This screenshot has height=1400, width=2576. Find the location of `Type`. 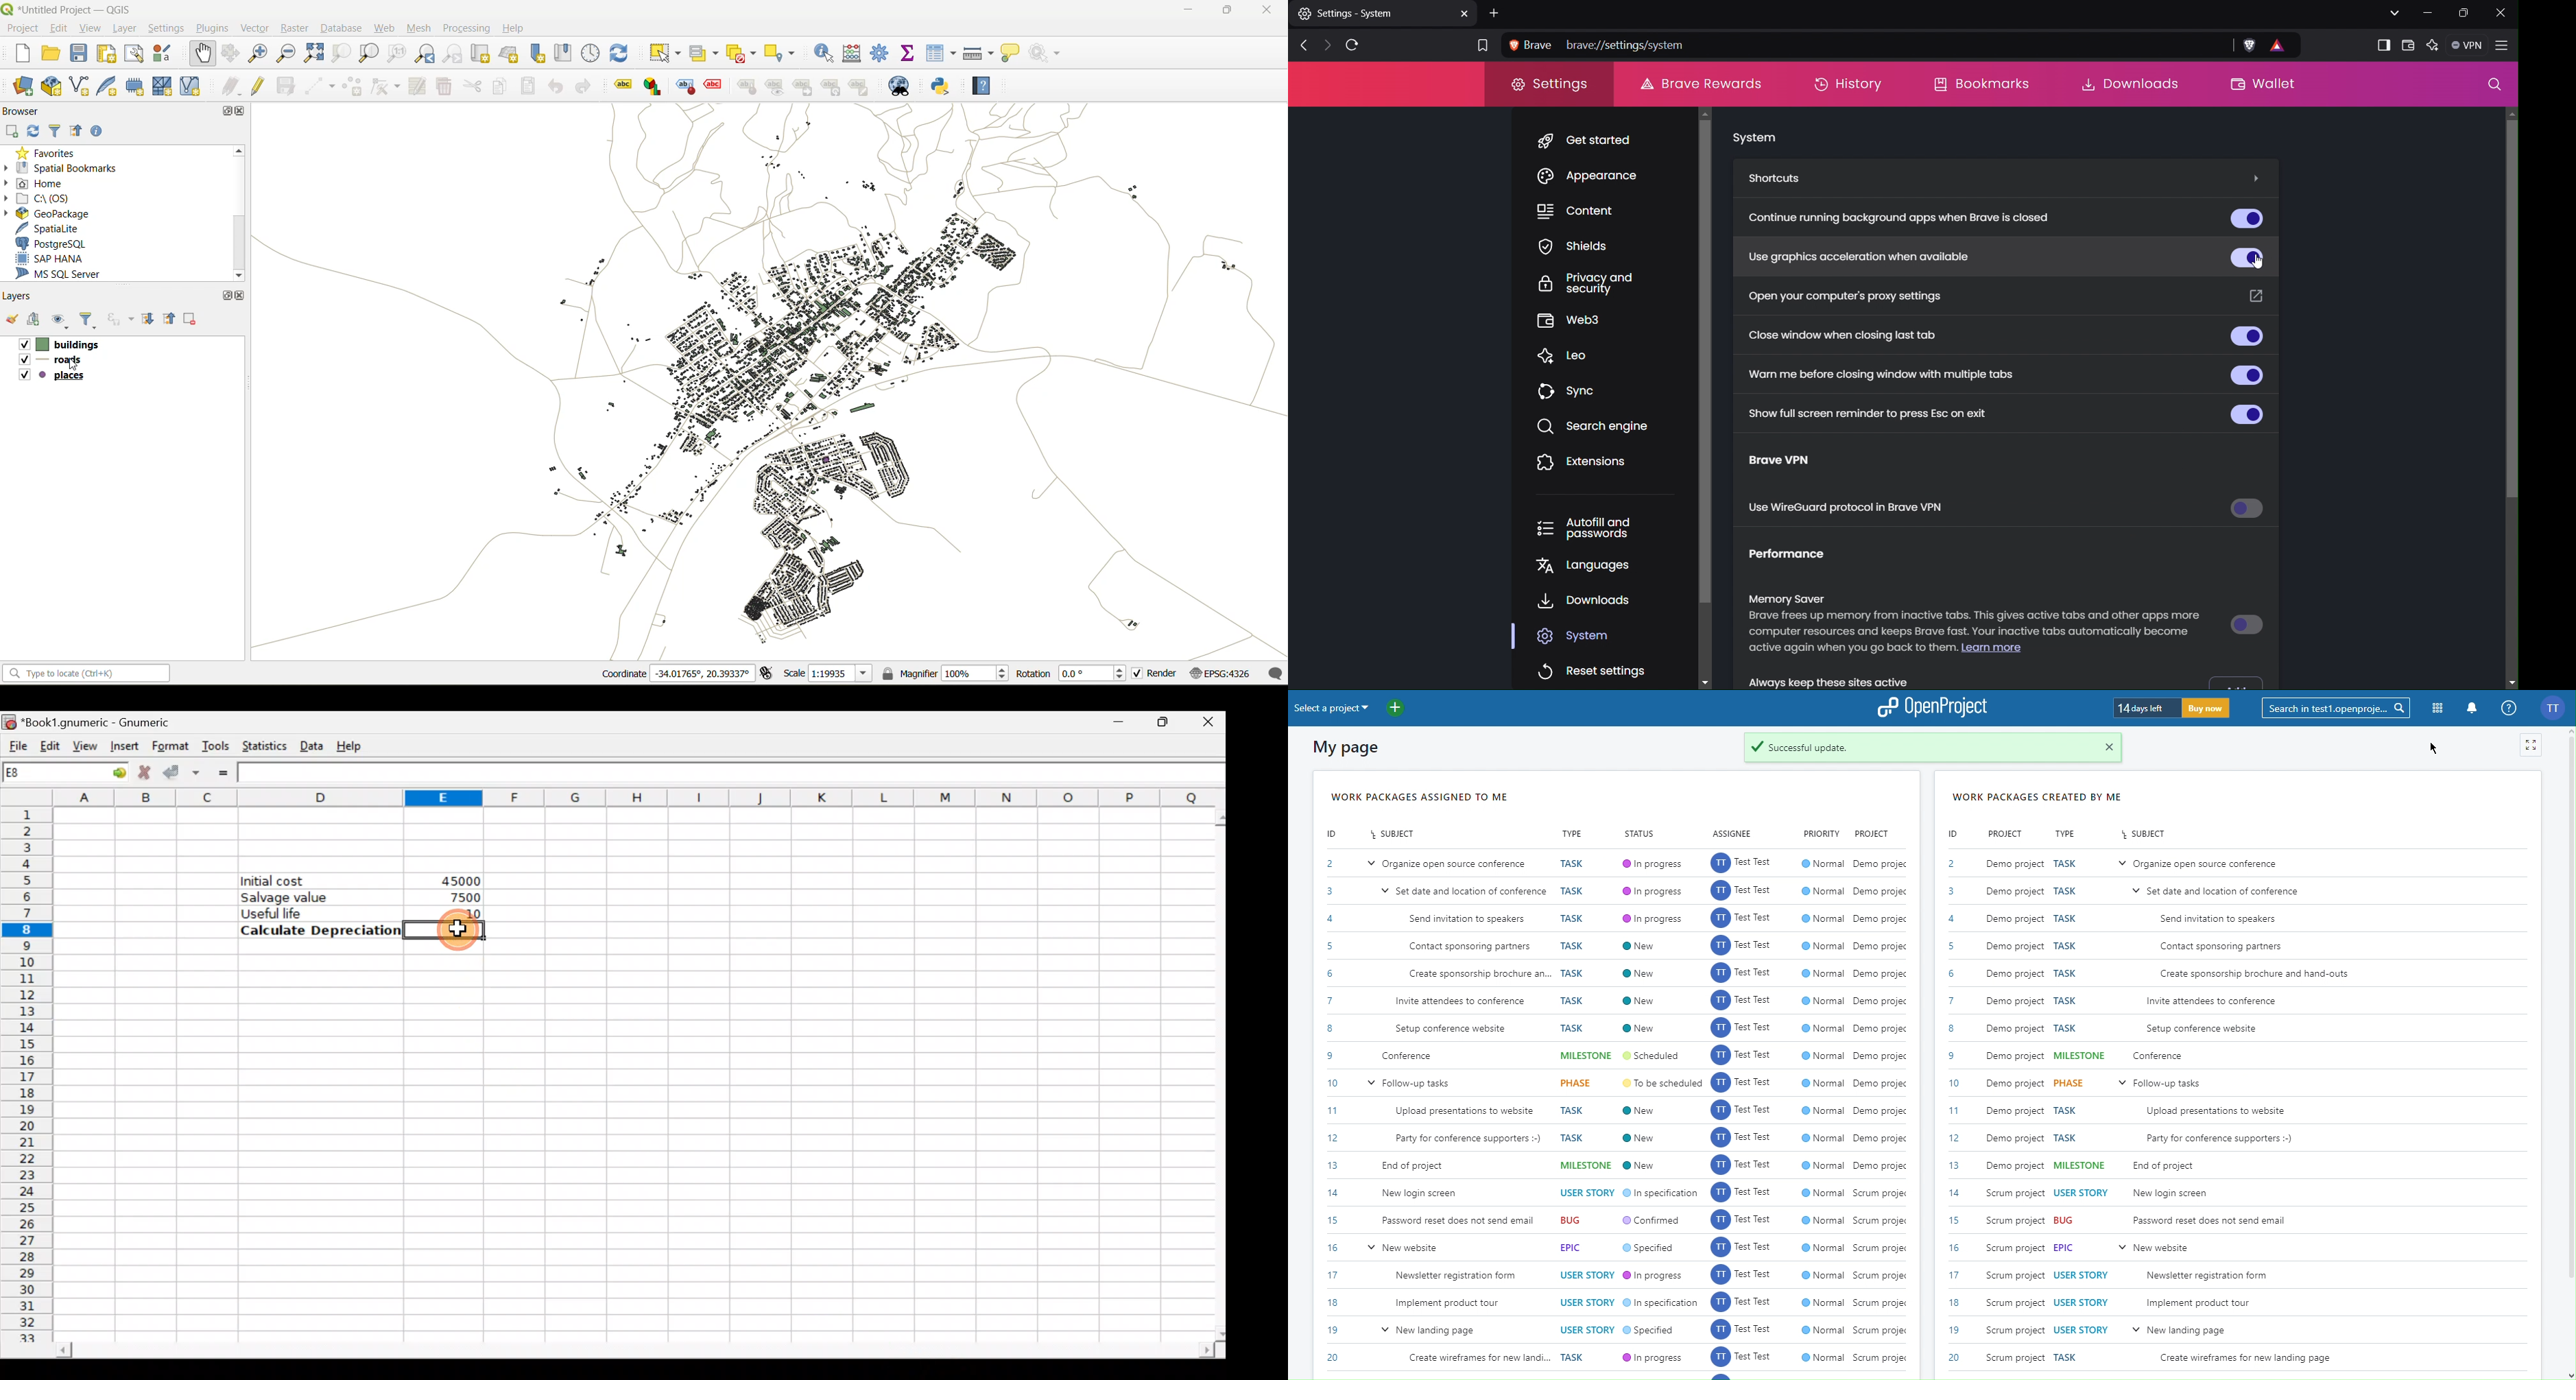

Type is located at coordinates (2068, 833).